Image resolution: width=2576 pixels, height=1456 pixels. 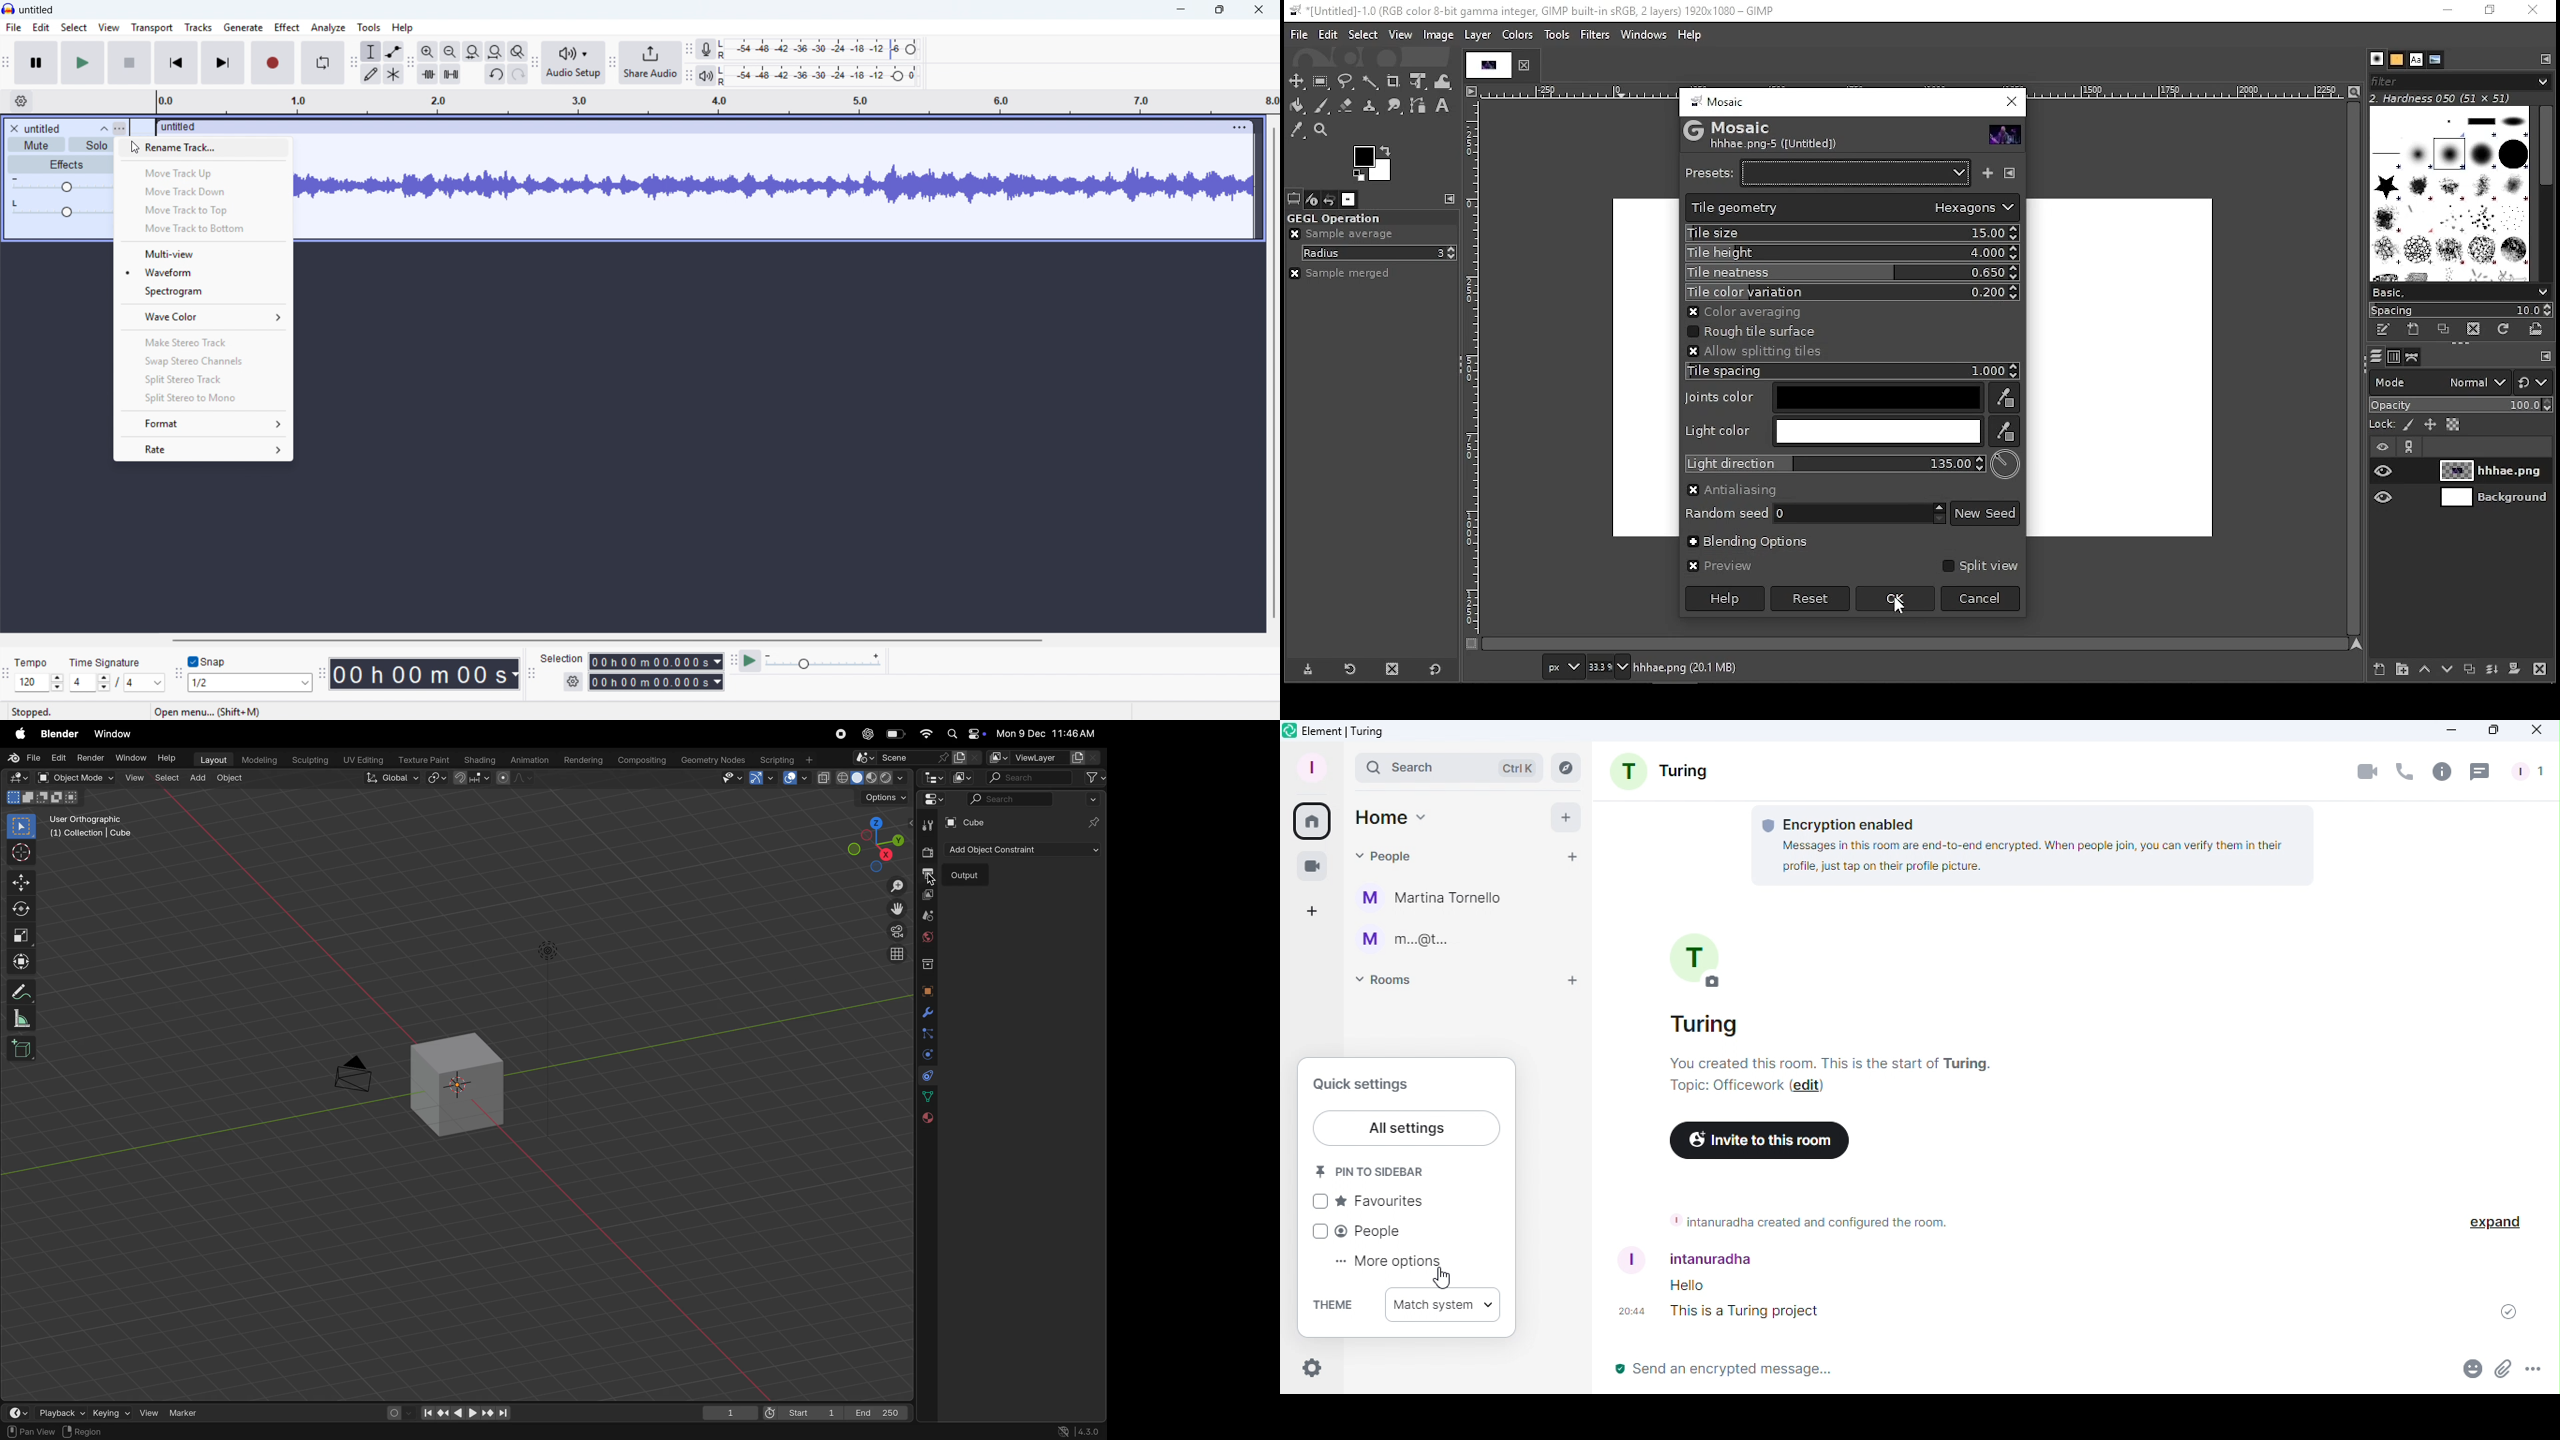 I want to click on close window, so click(x=2010, y=101).